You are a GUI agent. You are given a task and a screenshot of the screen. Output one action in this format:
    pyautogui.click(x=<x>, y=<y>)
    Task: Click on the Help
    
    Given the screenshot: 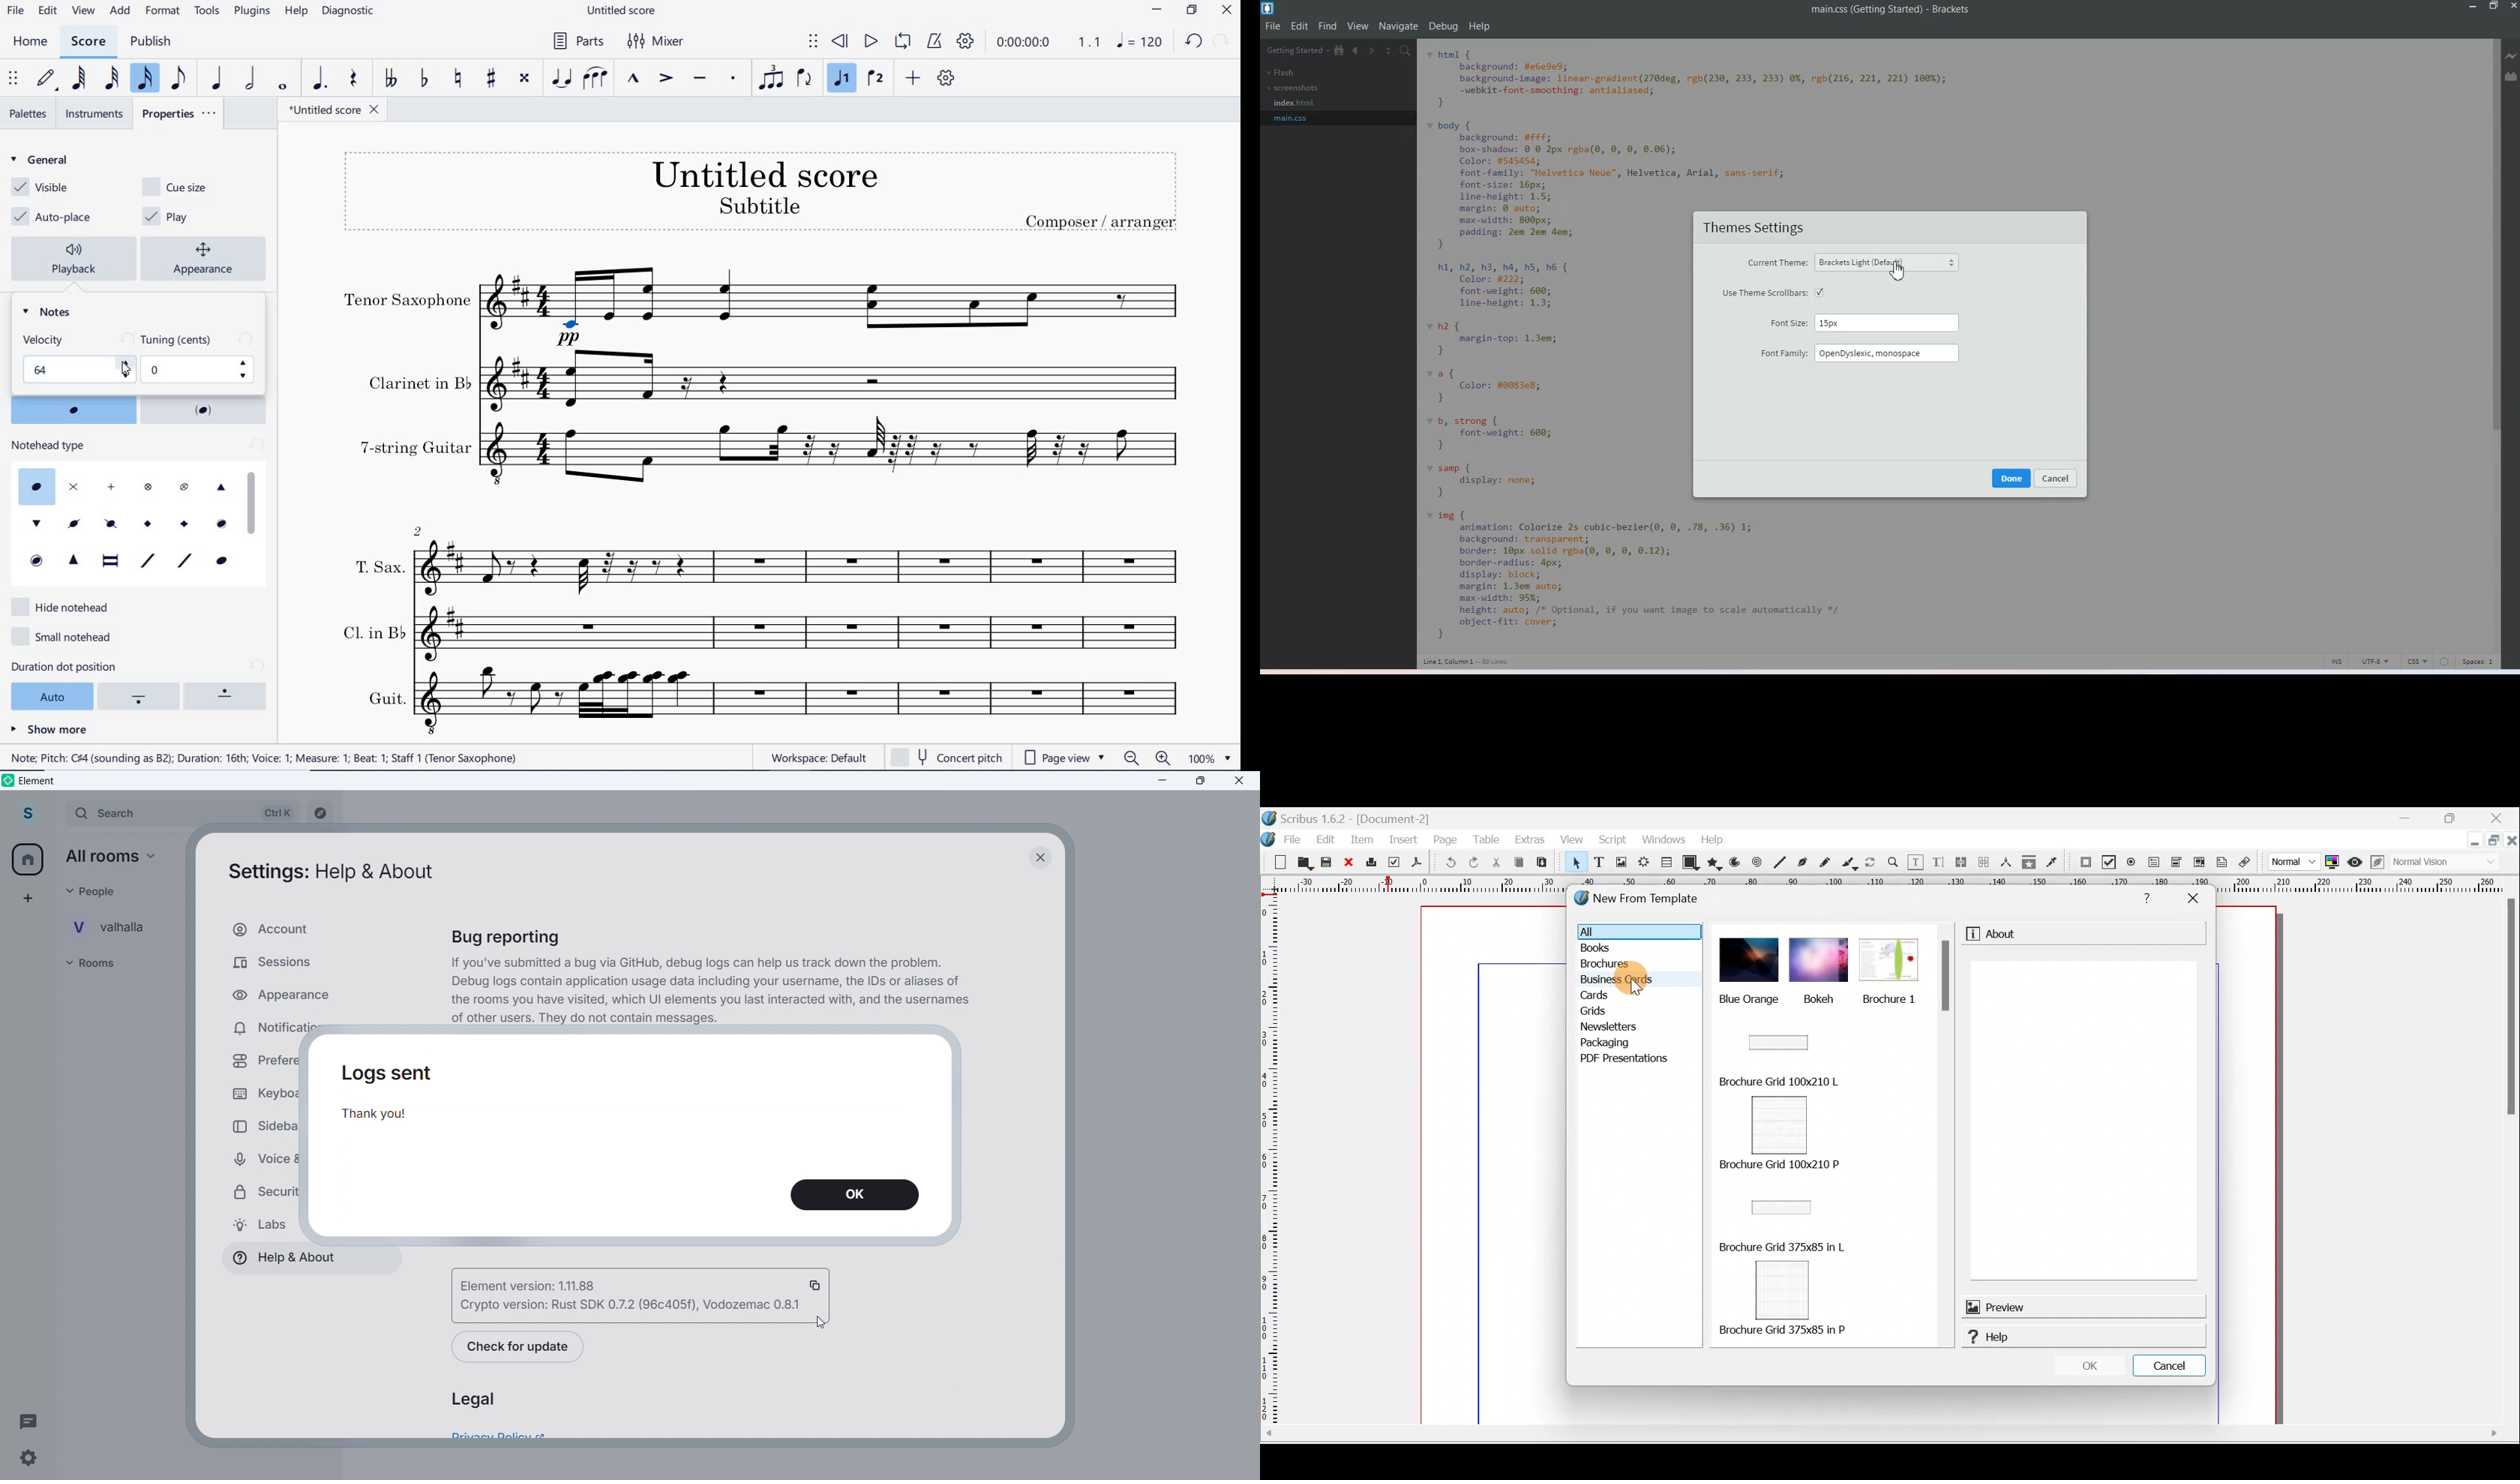 What is the action you would take?
    pyautogui.click(x=2149, y=899)
    